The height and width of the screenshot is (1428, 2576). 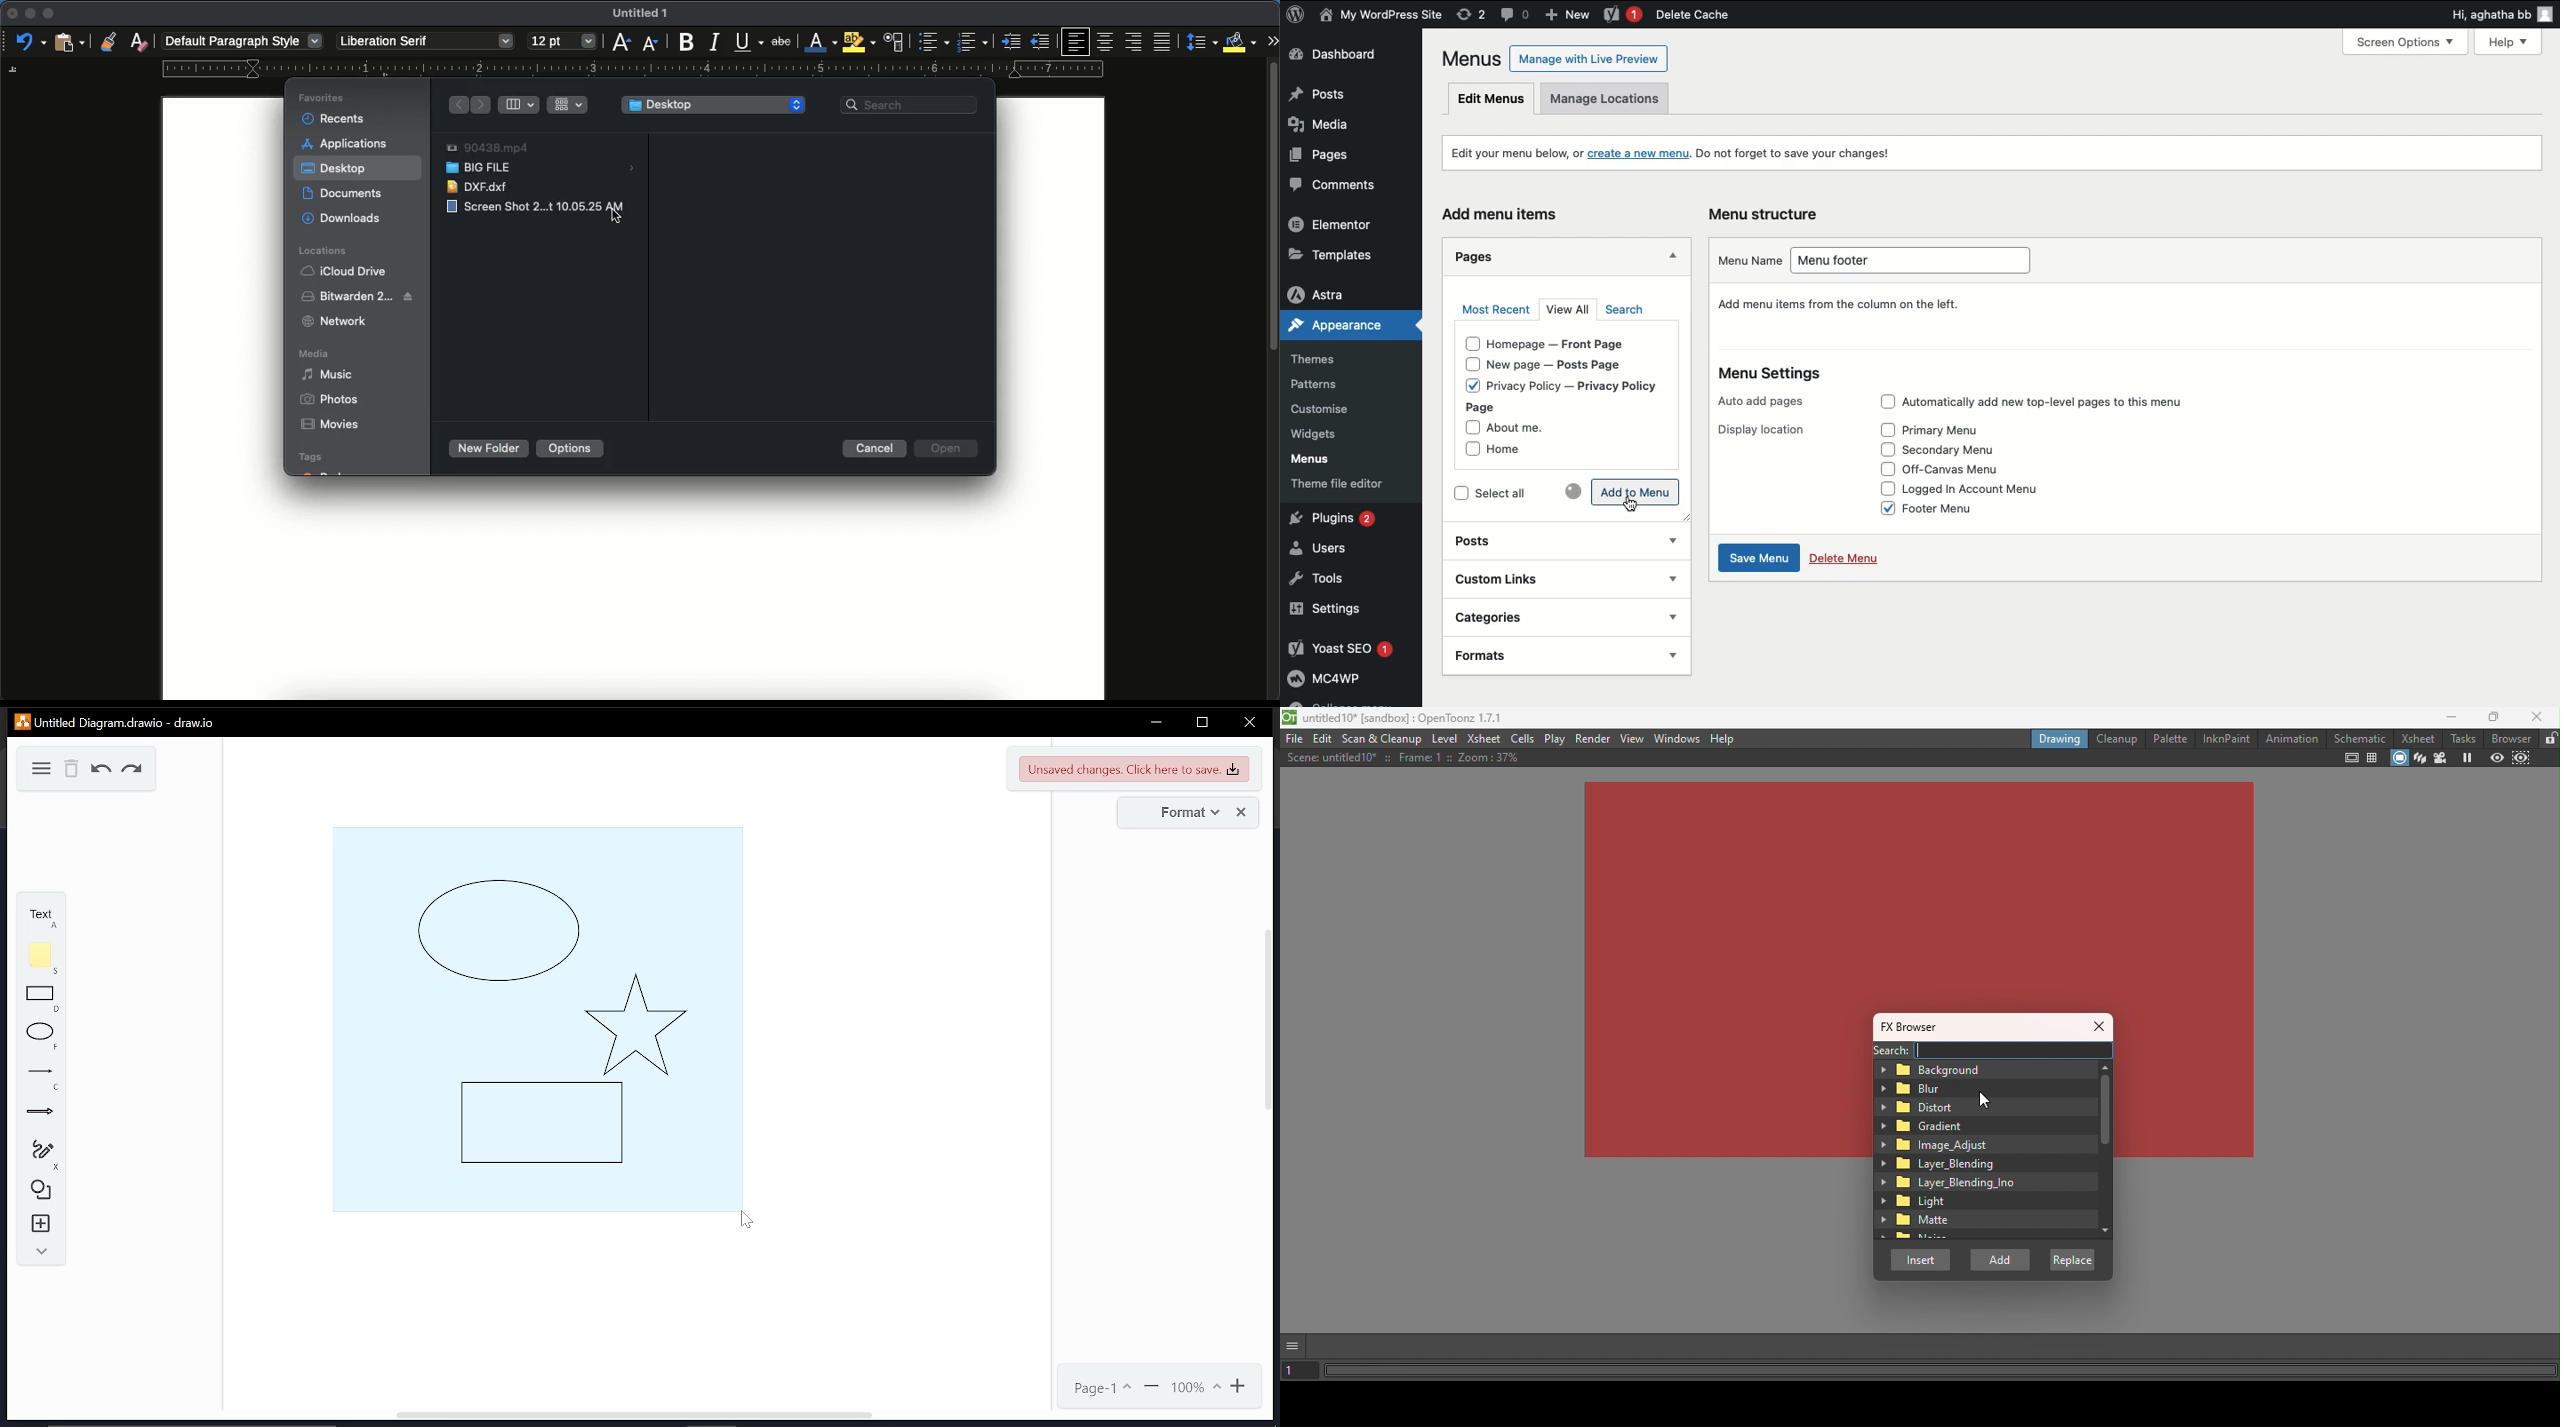 What do you see at coordinates (1340, 226) in the screenshot?
I see `Elementor` at bounding box center [1340, 226].